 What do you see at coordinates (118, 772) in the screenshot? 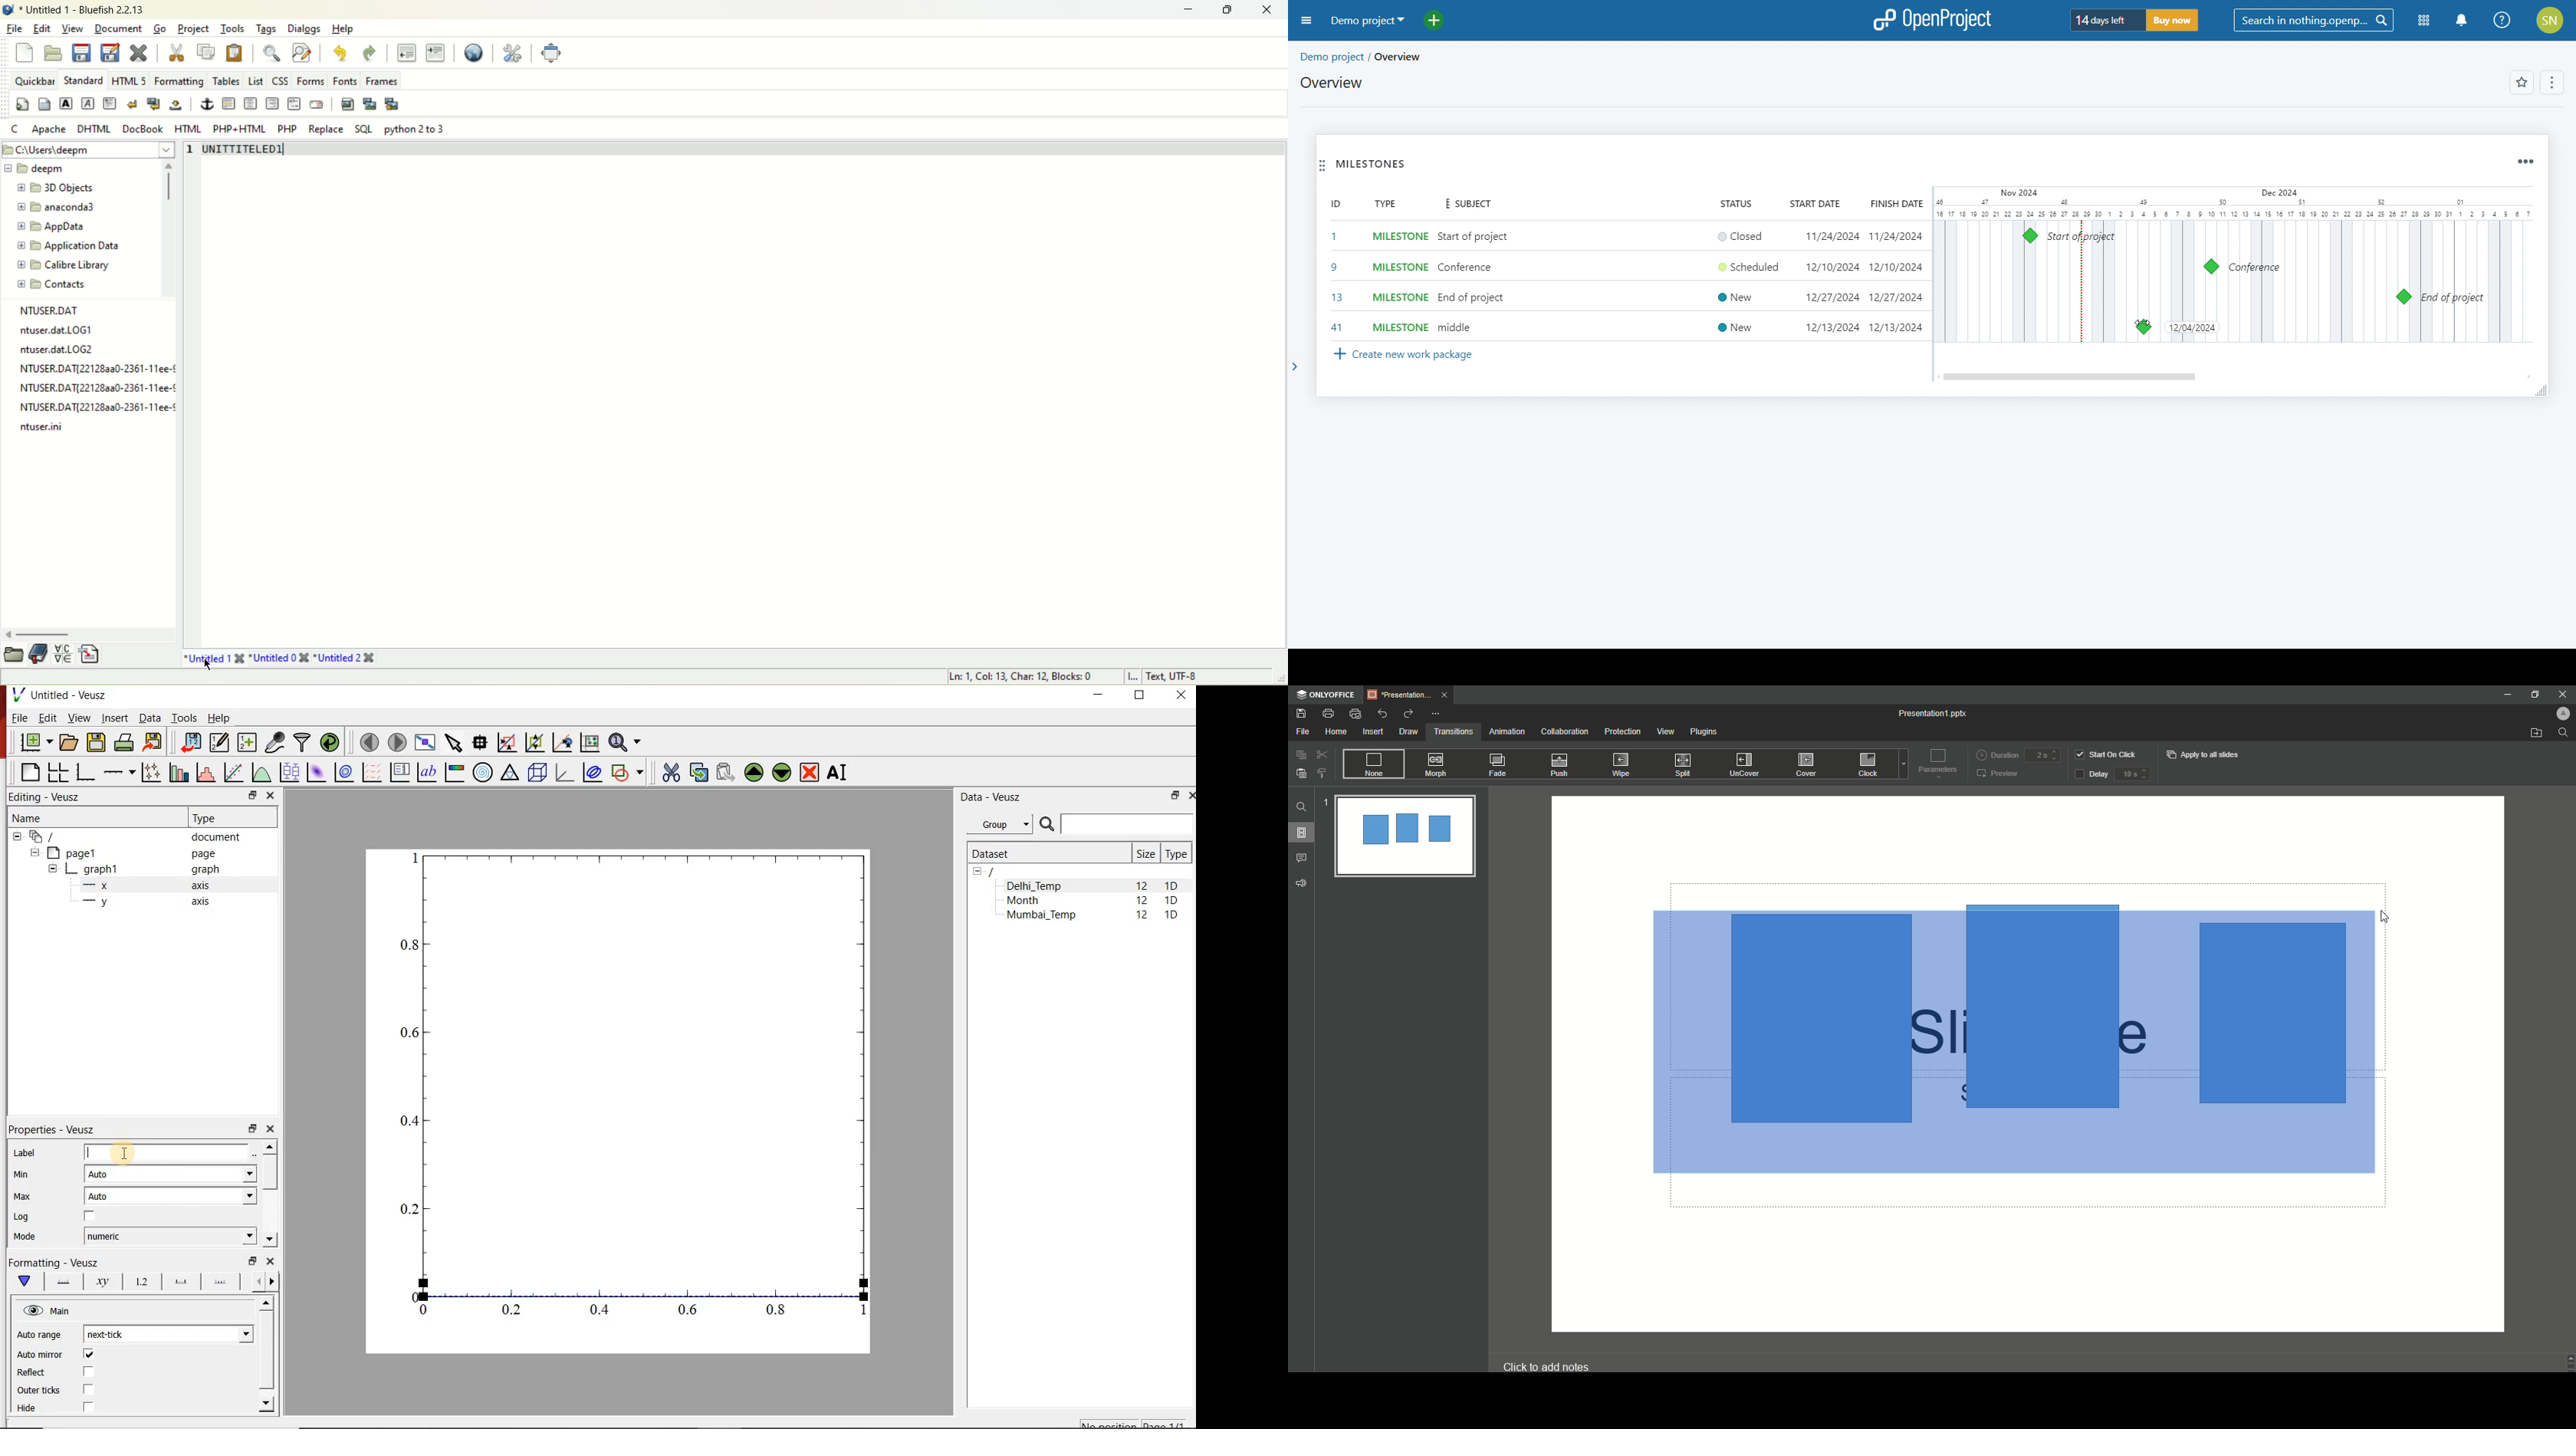
I see `Add an axis to the plot` at bounding box center [118, 772].